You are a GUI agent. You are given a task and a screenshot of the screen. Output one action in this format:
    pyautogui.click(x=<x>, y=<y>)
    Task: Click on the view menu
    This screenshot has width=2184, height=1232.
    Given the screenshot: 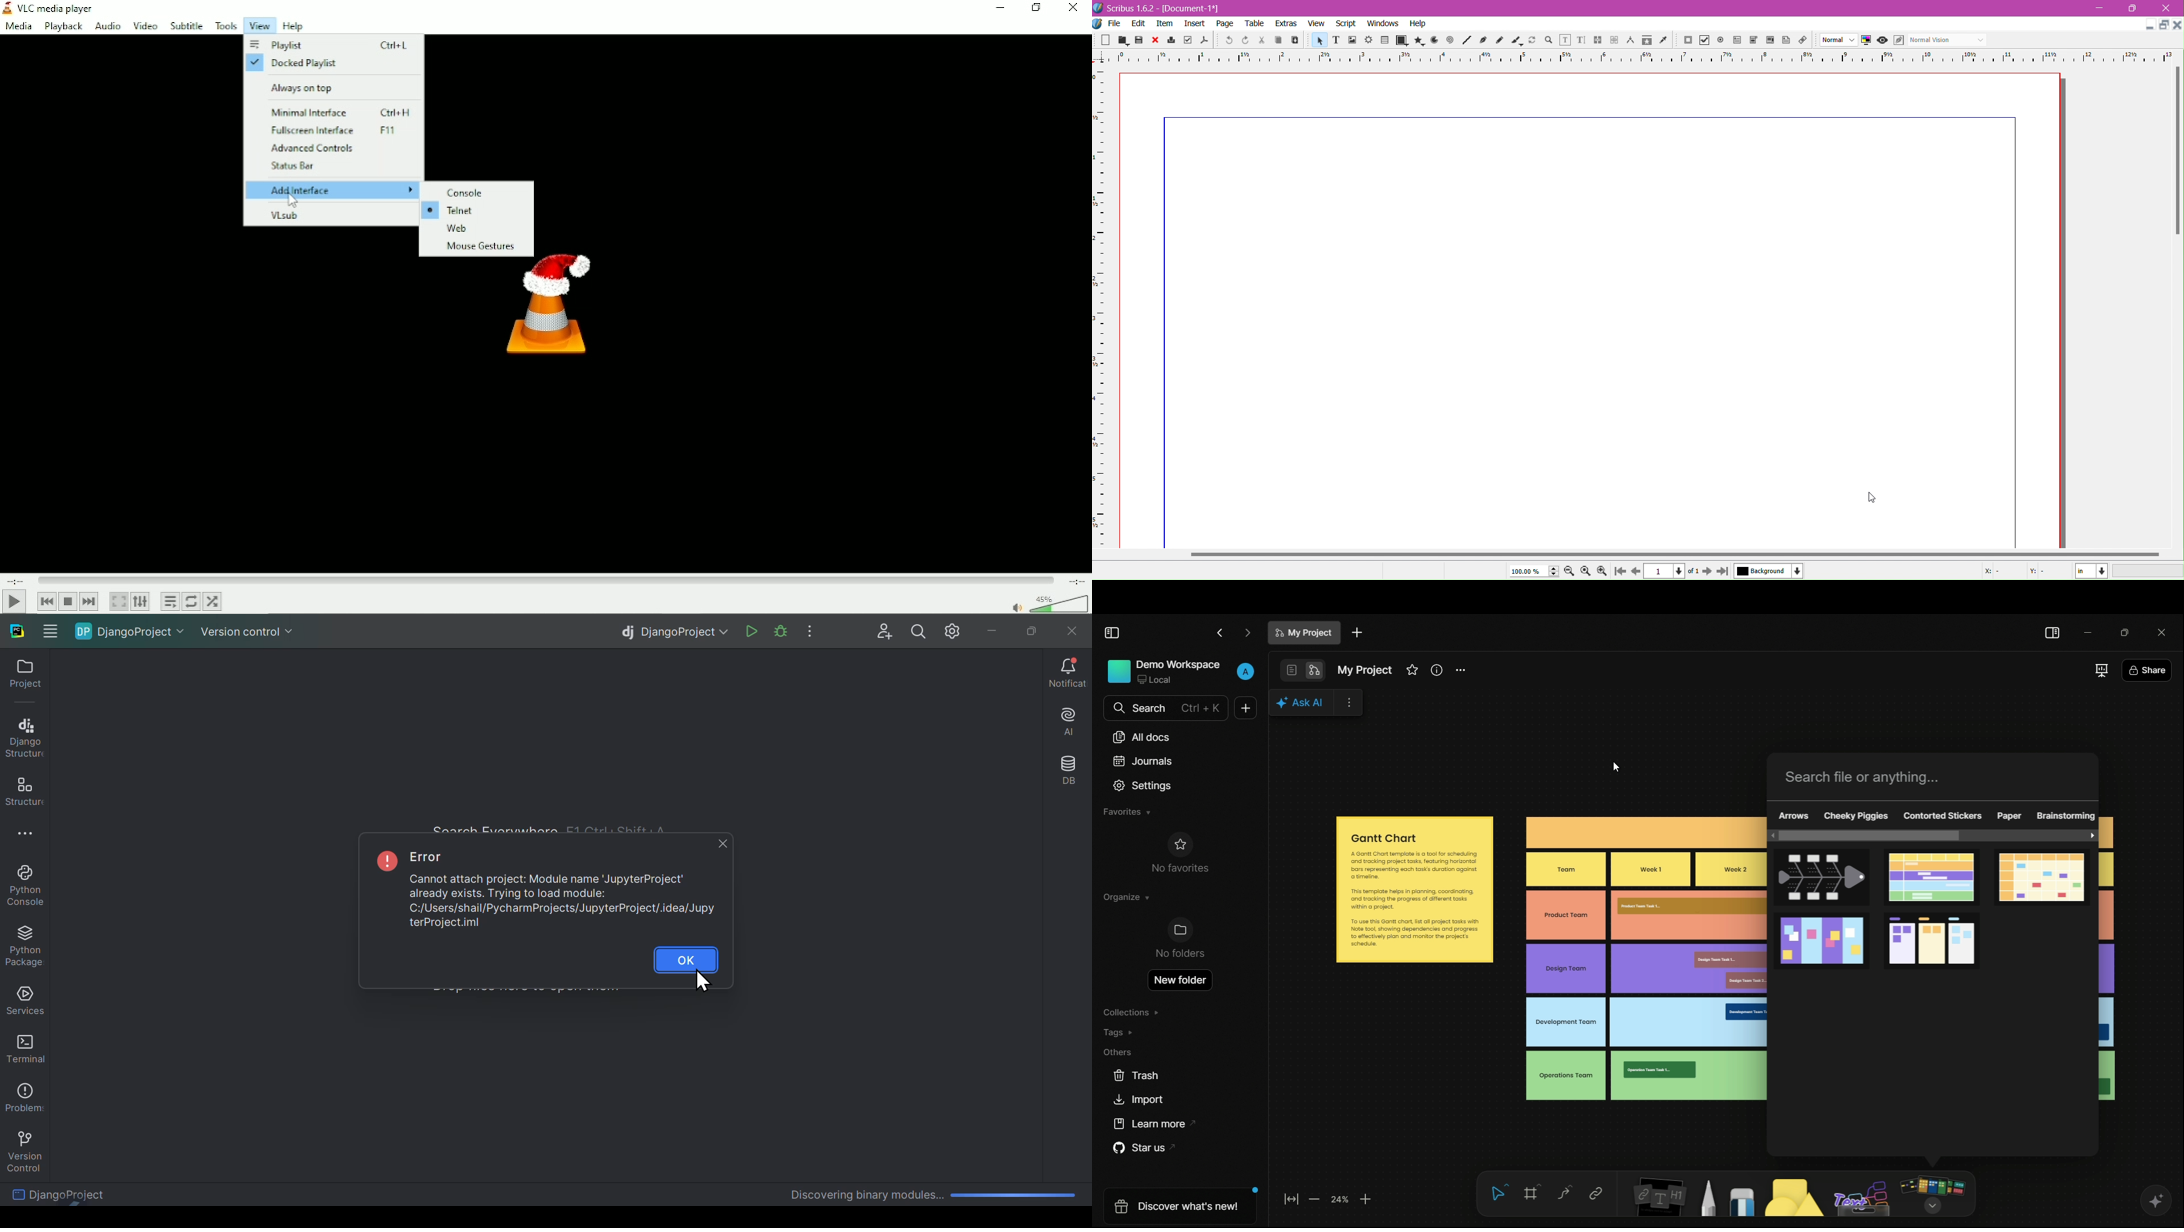 What is the action you would take?
    pyautogui.click(x=1316, y=24)
    